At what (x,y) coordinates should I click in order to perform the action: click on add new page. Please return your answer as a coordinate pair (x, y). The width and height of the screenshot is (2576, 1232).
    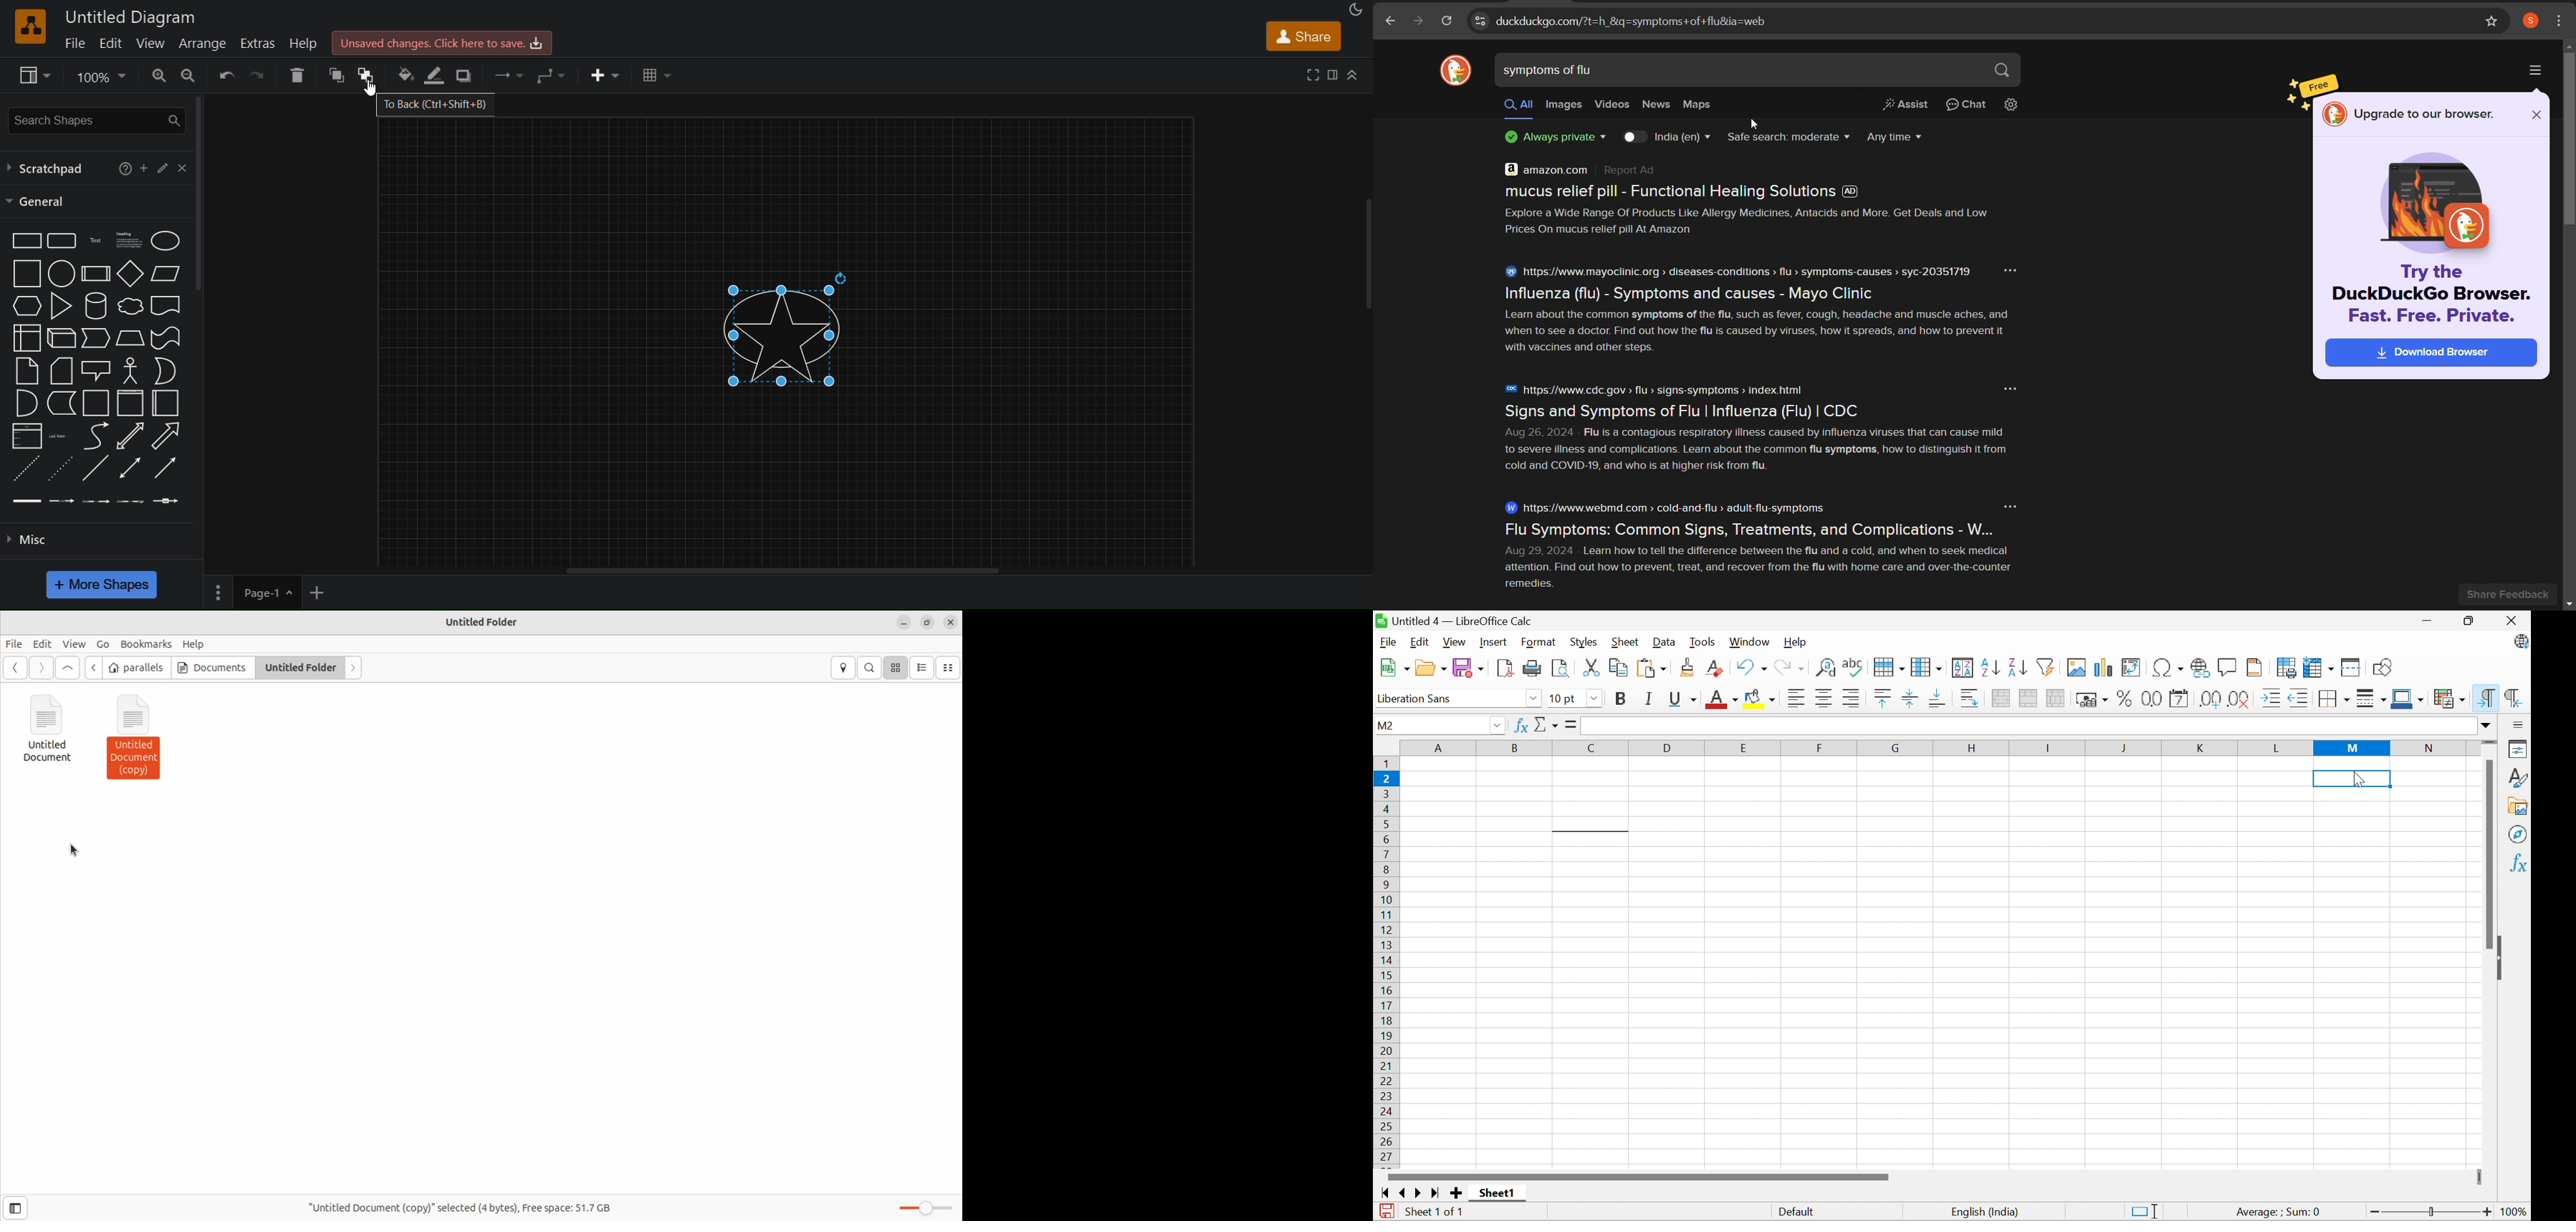
    Looking at the image, I should click on (325, 592).